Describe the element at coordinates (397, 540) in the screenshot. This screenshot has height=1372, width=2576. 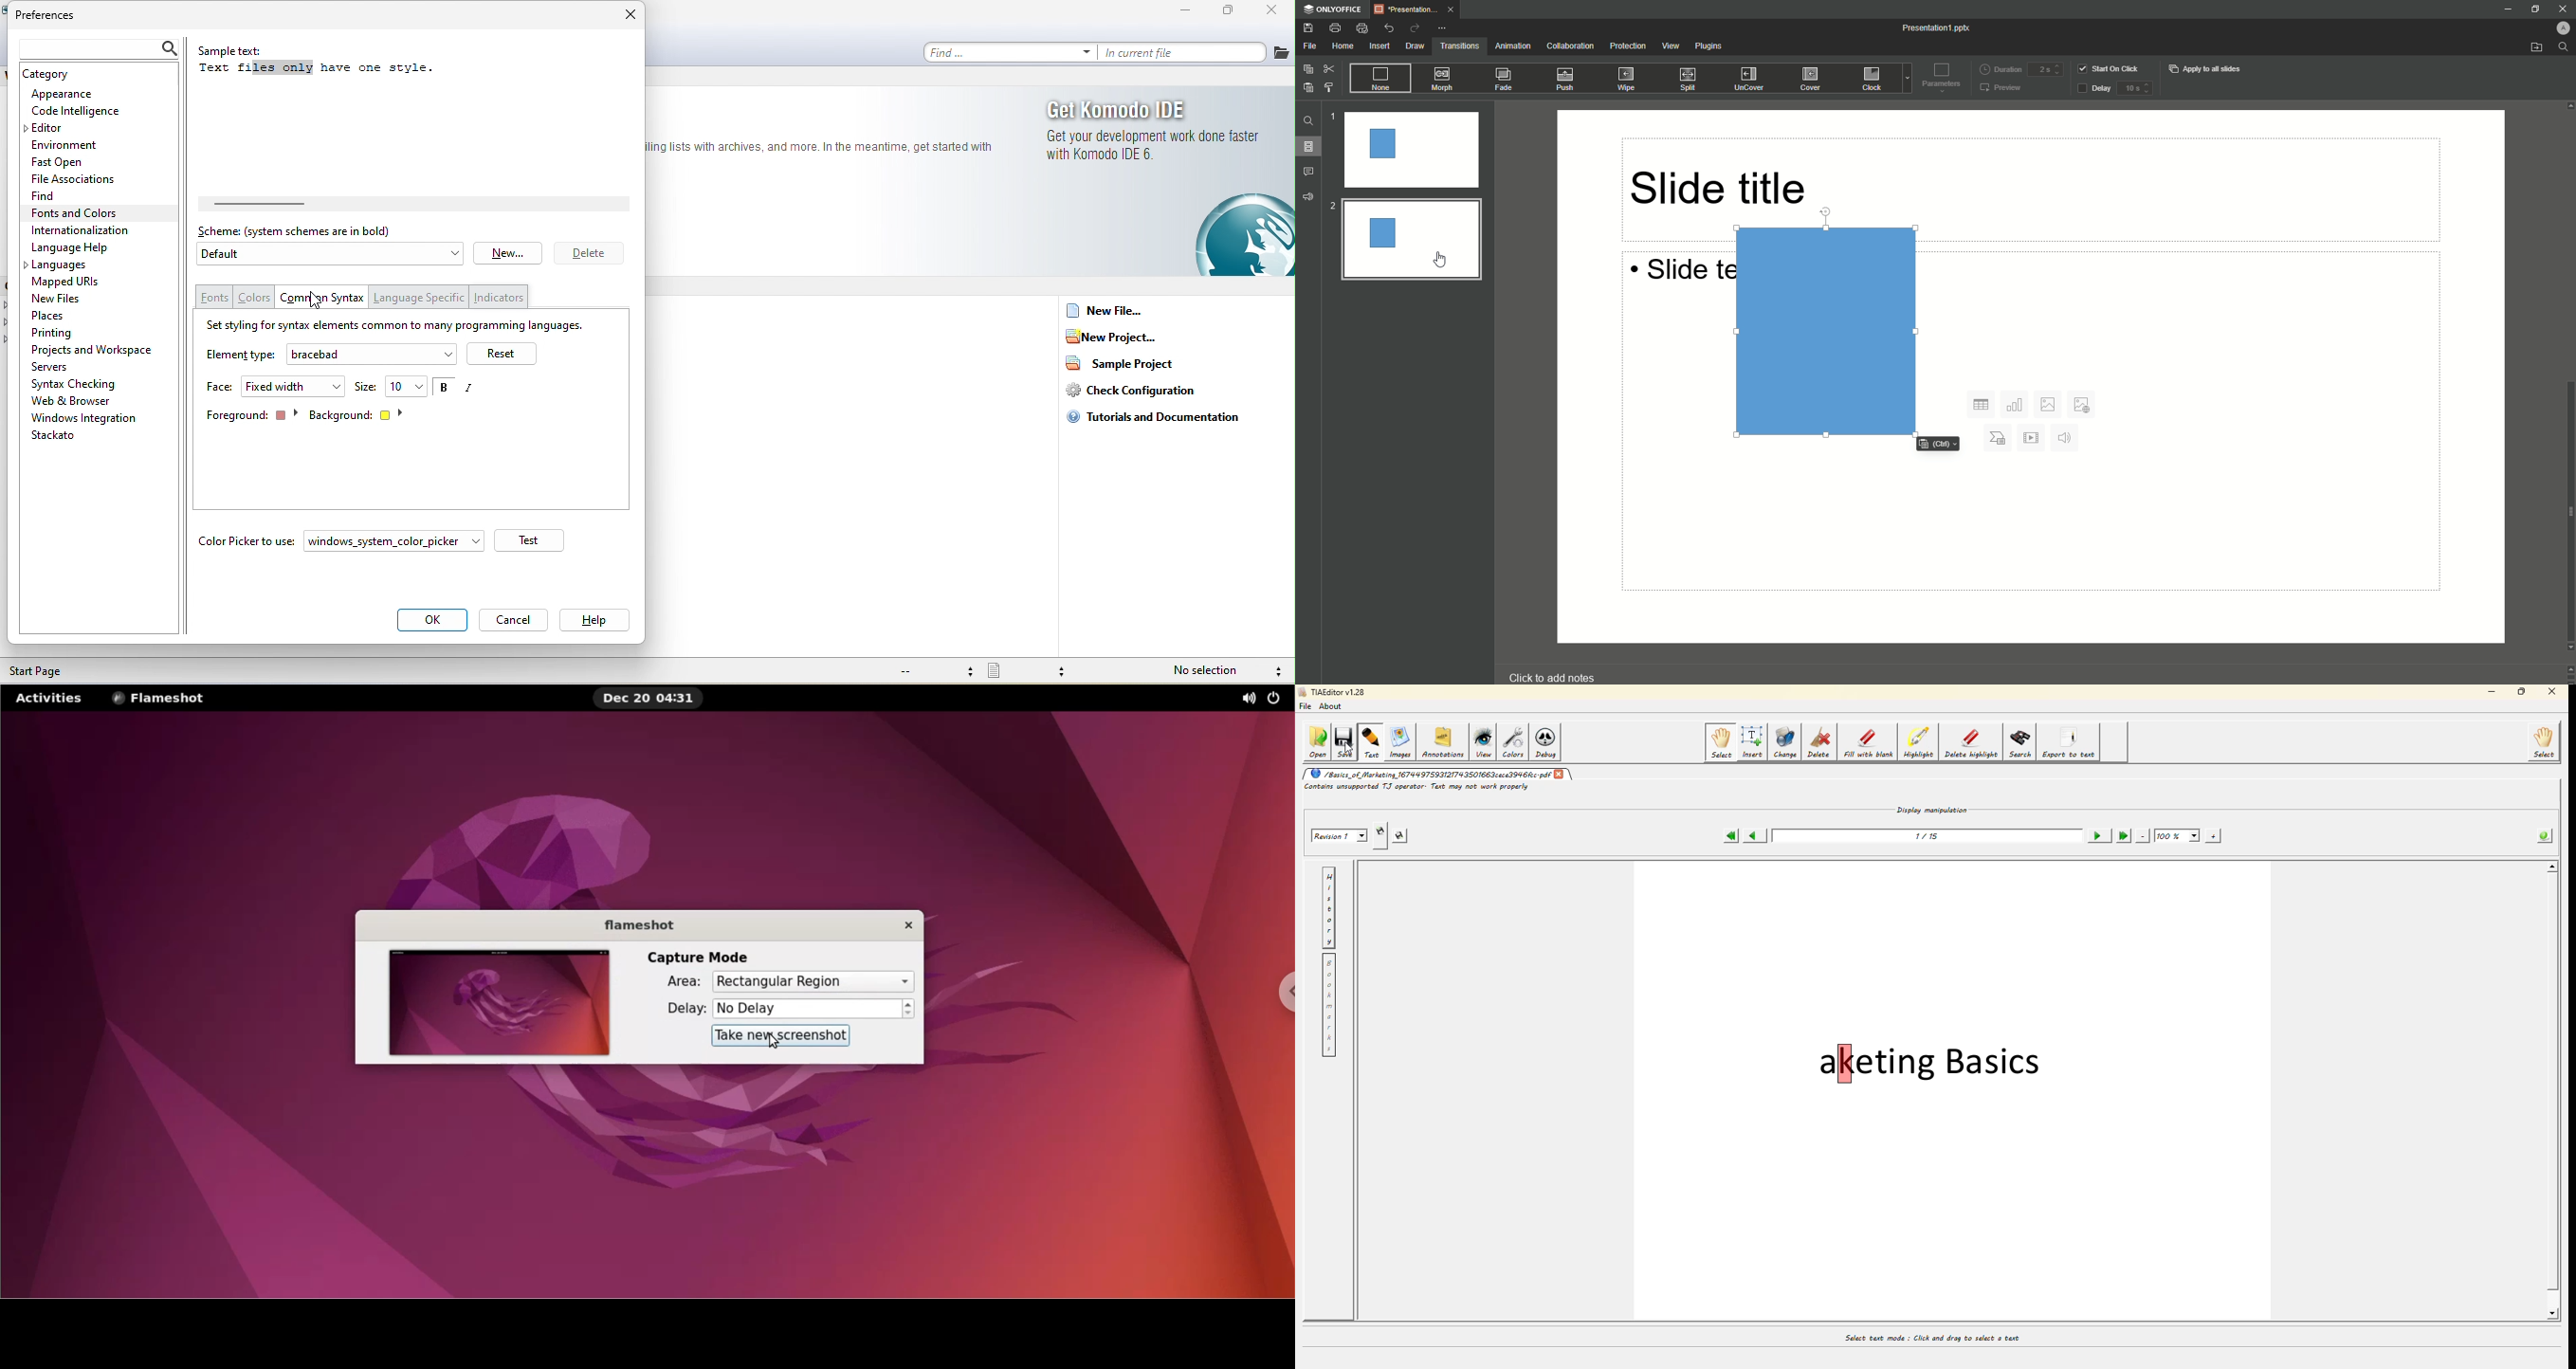
I see `window system color picker` at that location.